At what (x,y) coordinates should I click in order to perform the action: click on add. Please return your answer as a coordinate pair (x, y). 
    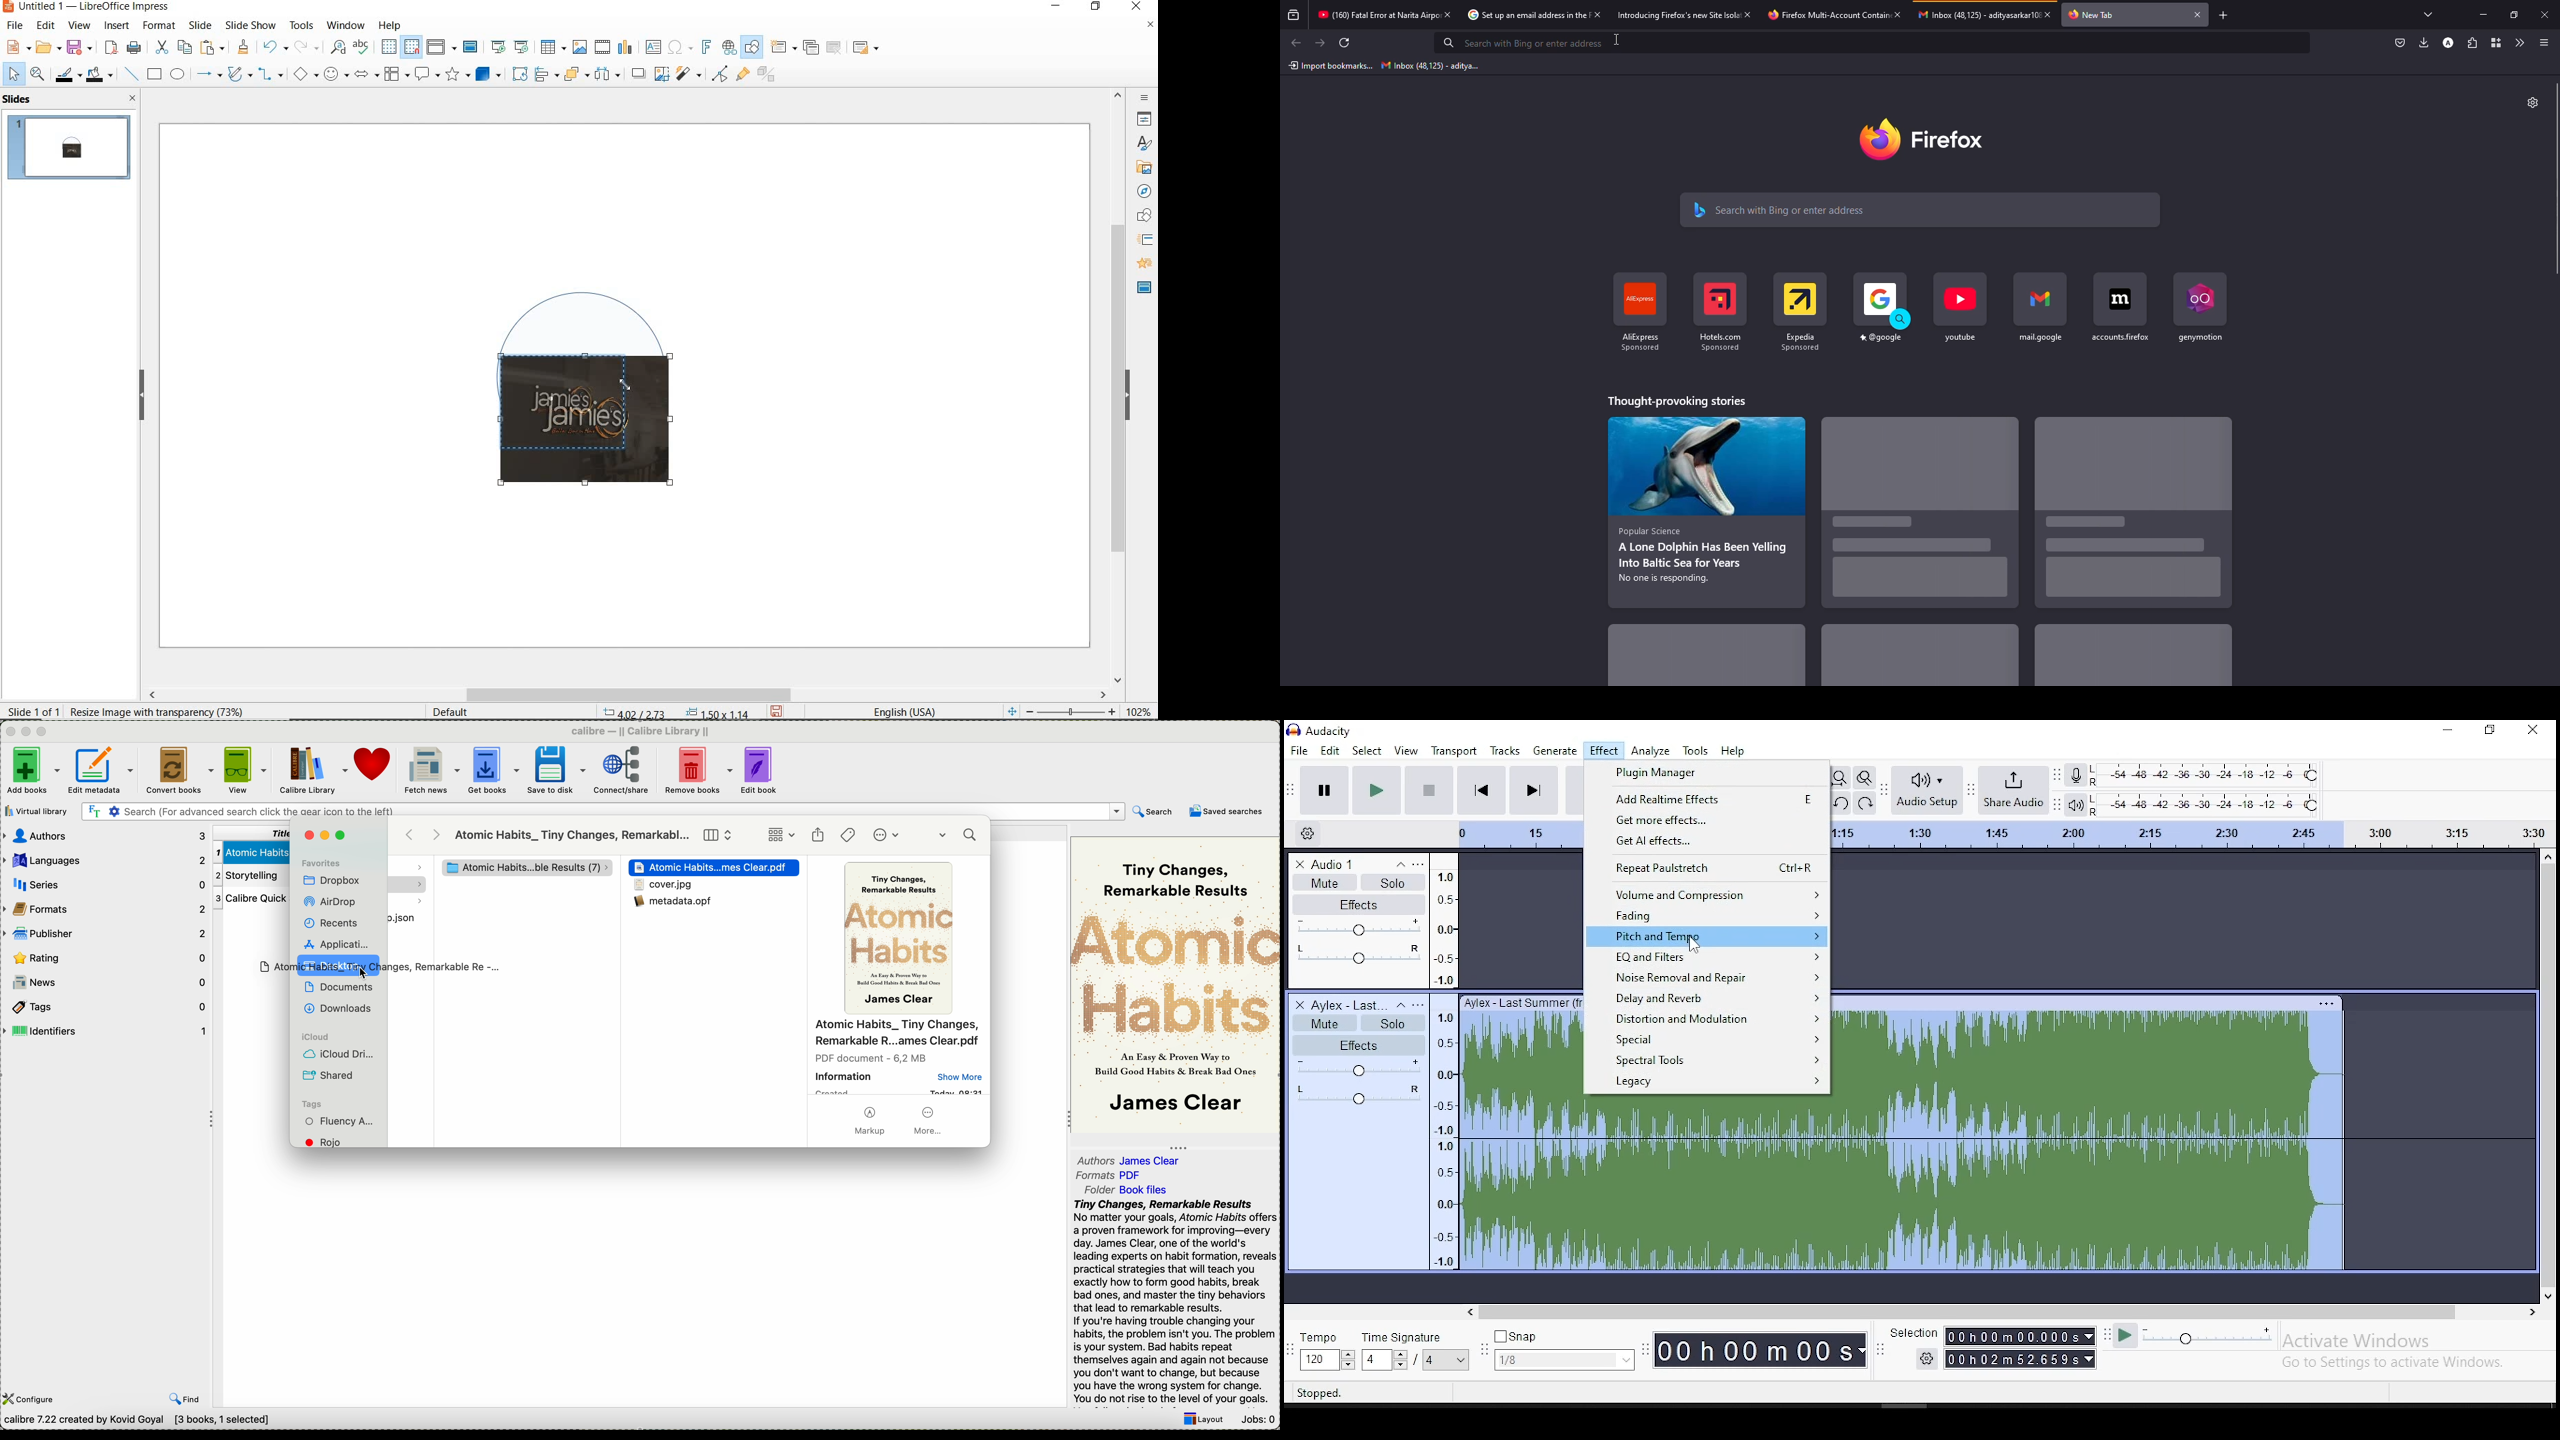
    Looking at the image, I should click on (2224, 16).